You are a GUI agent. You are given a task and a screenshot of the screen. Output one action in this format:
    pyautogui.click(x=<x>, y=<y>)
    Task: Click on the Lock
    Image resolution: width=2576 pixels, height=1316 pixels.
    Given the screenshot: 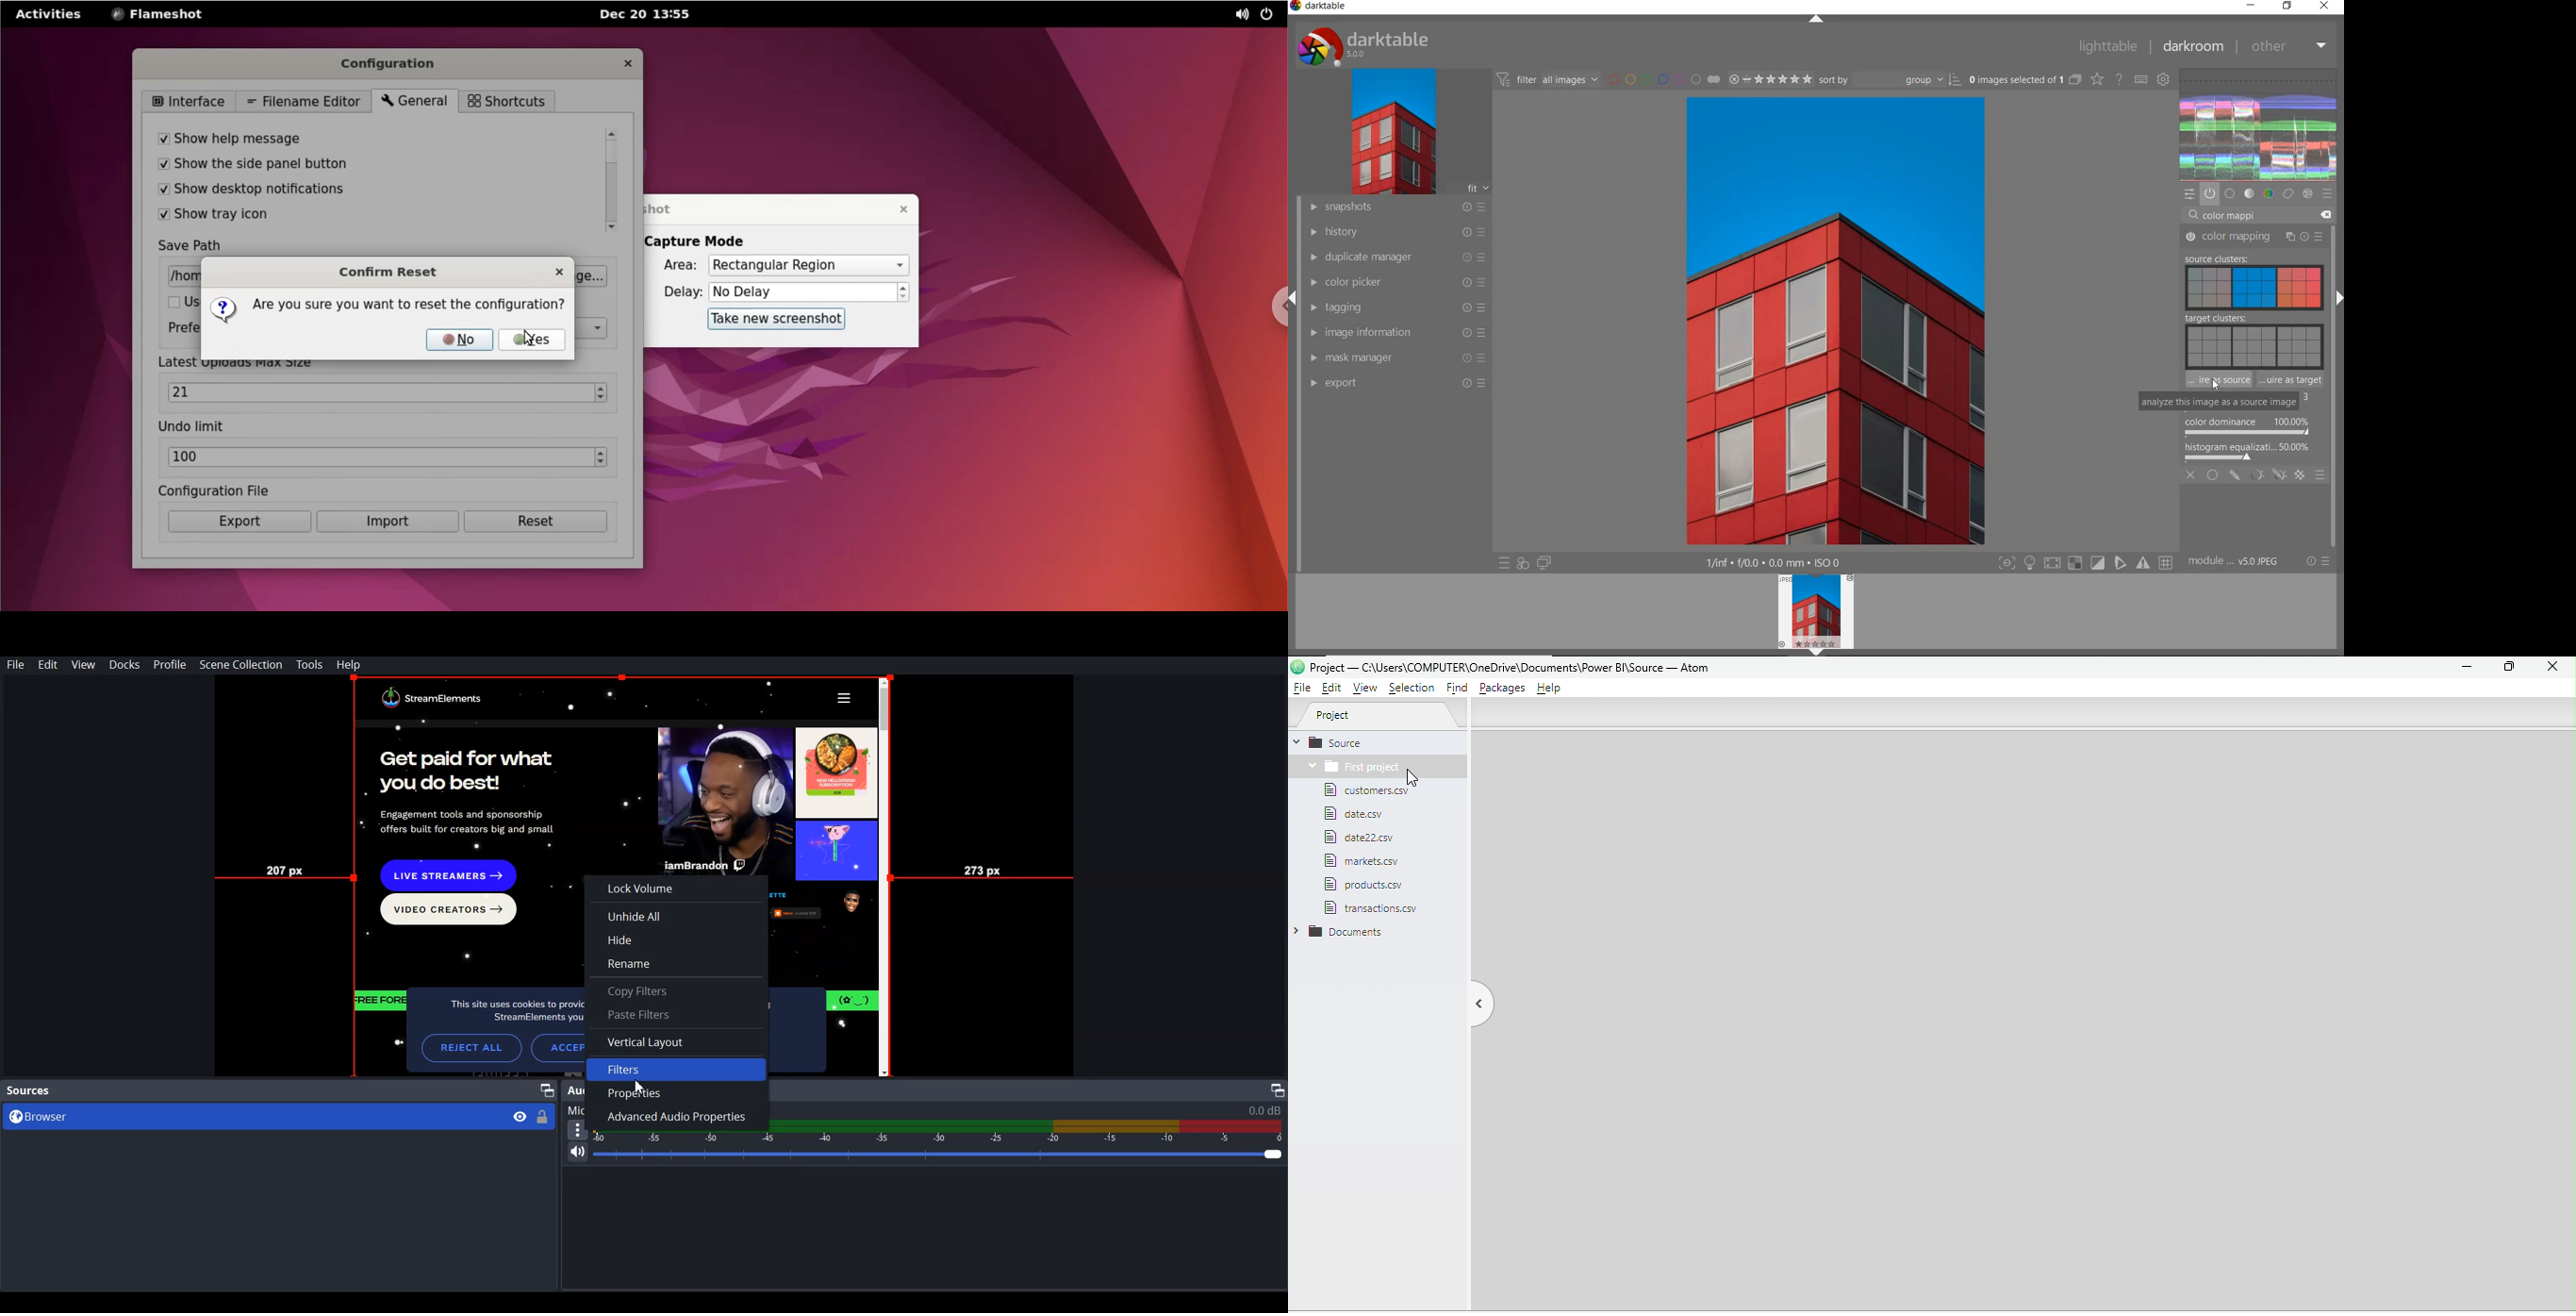 What is the action you would take?
    pyautogui.click(x=543, y=1117)
    